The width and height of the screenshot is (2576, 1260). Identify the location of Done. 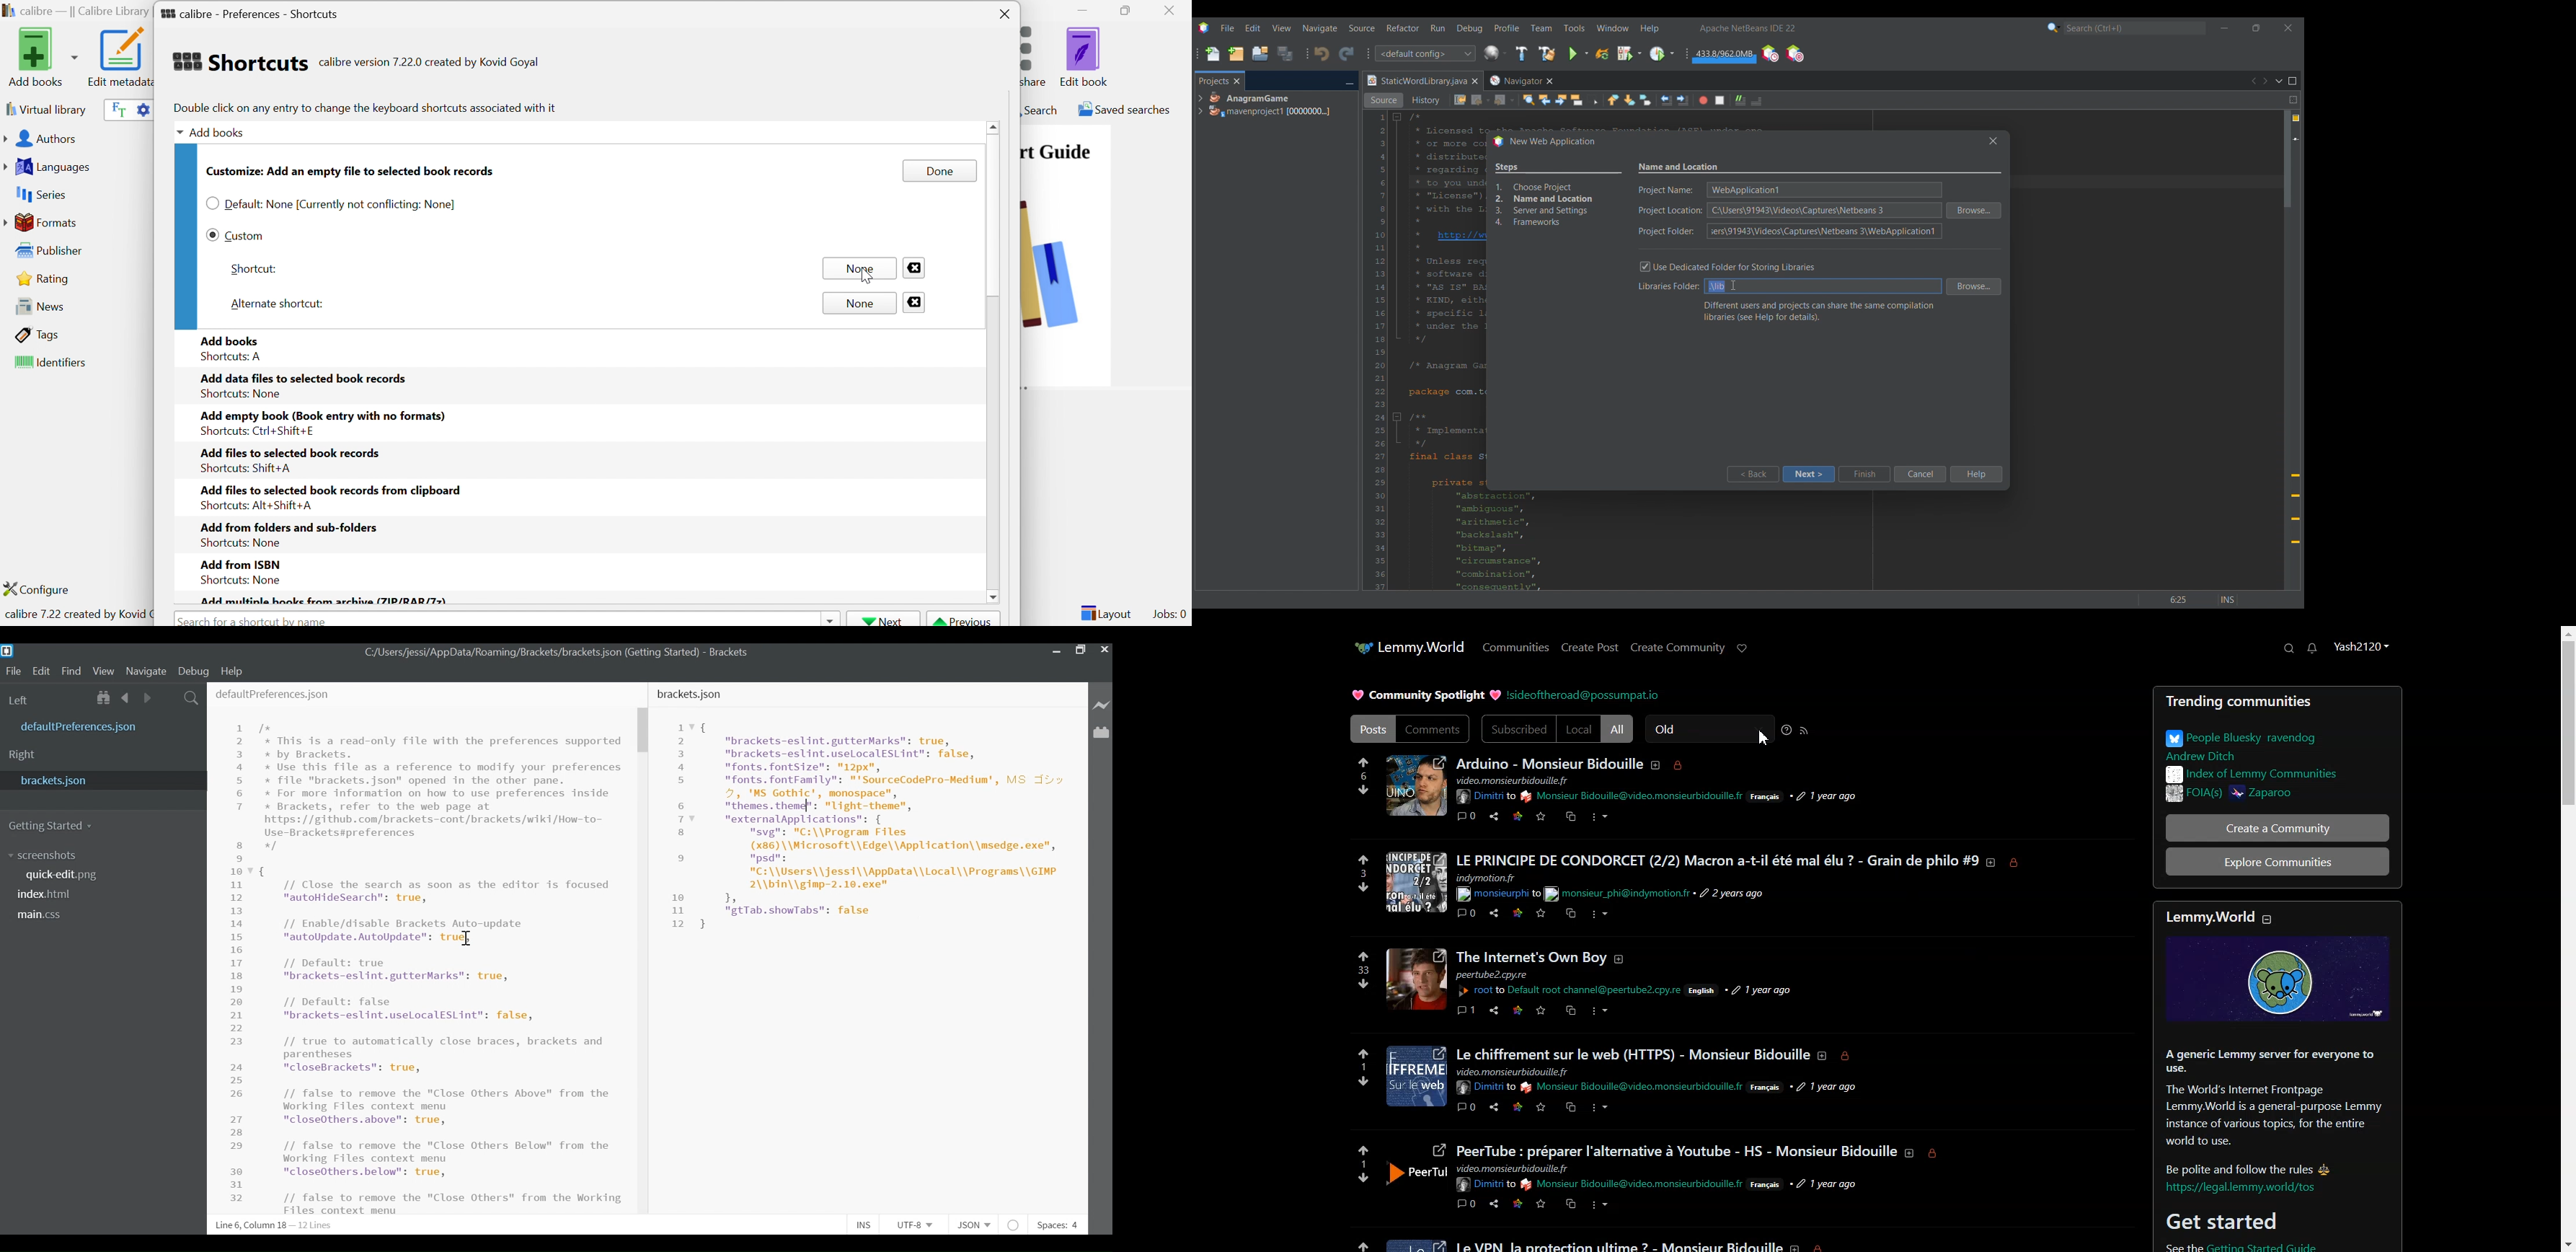
(939, 171).